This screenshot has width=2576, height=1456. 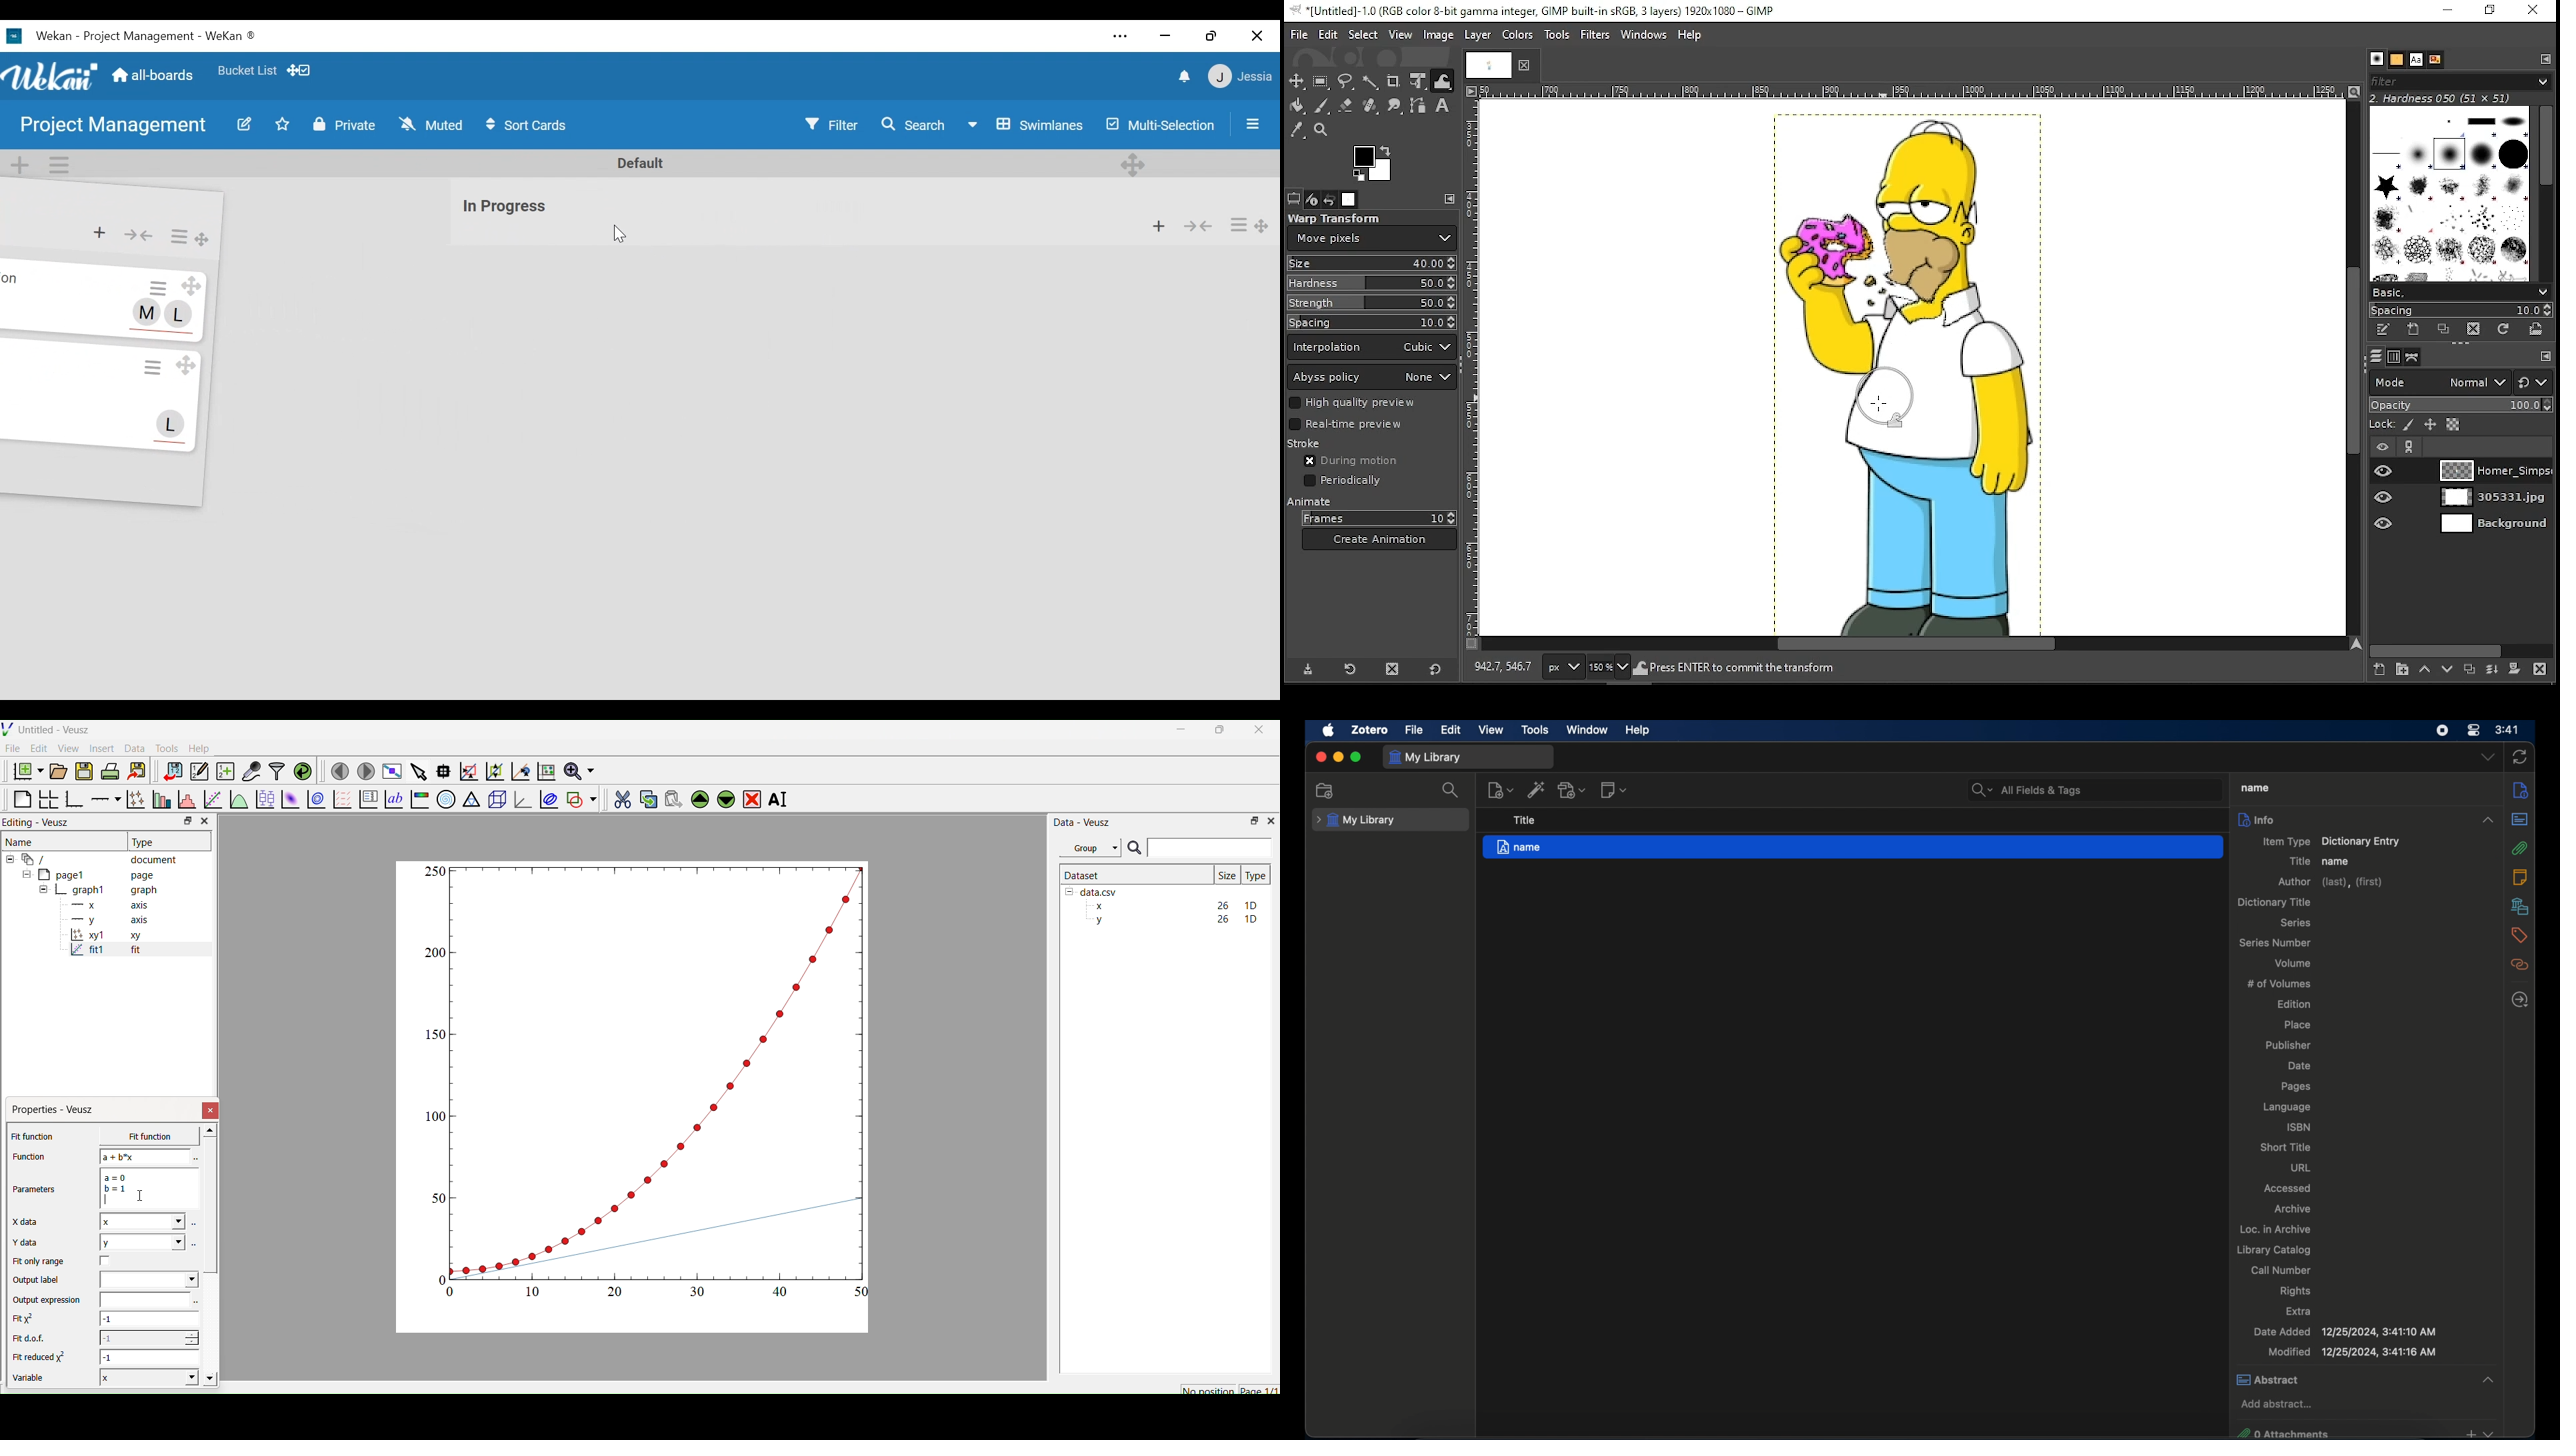 What do you see at coordinates (1255, 35) in the screenshot?
I see `close` at bounding box center [1255, 35].